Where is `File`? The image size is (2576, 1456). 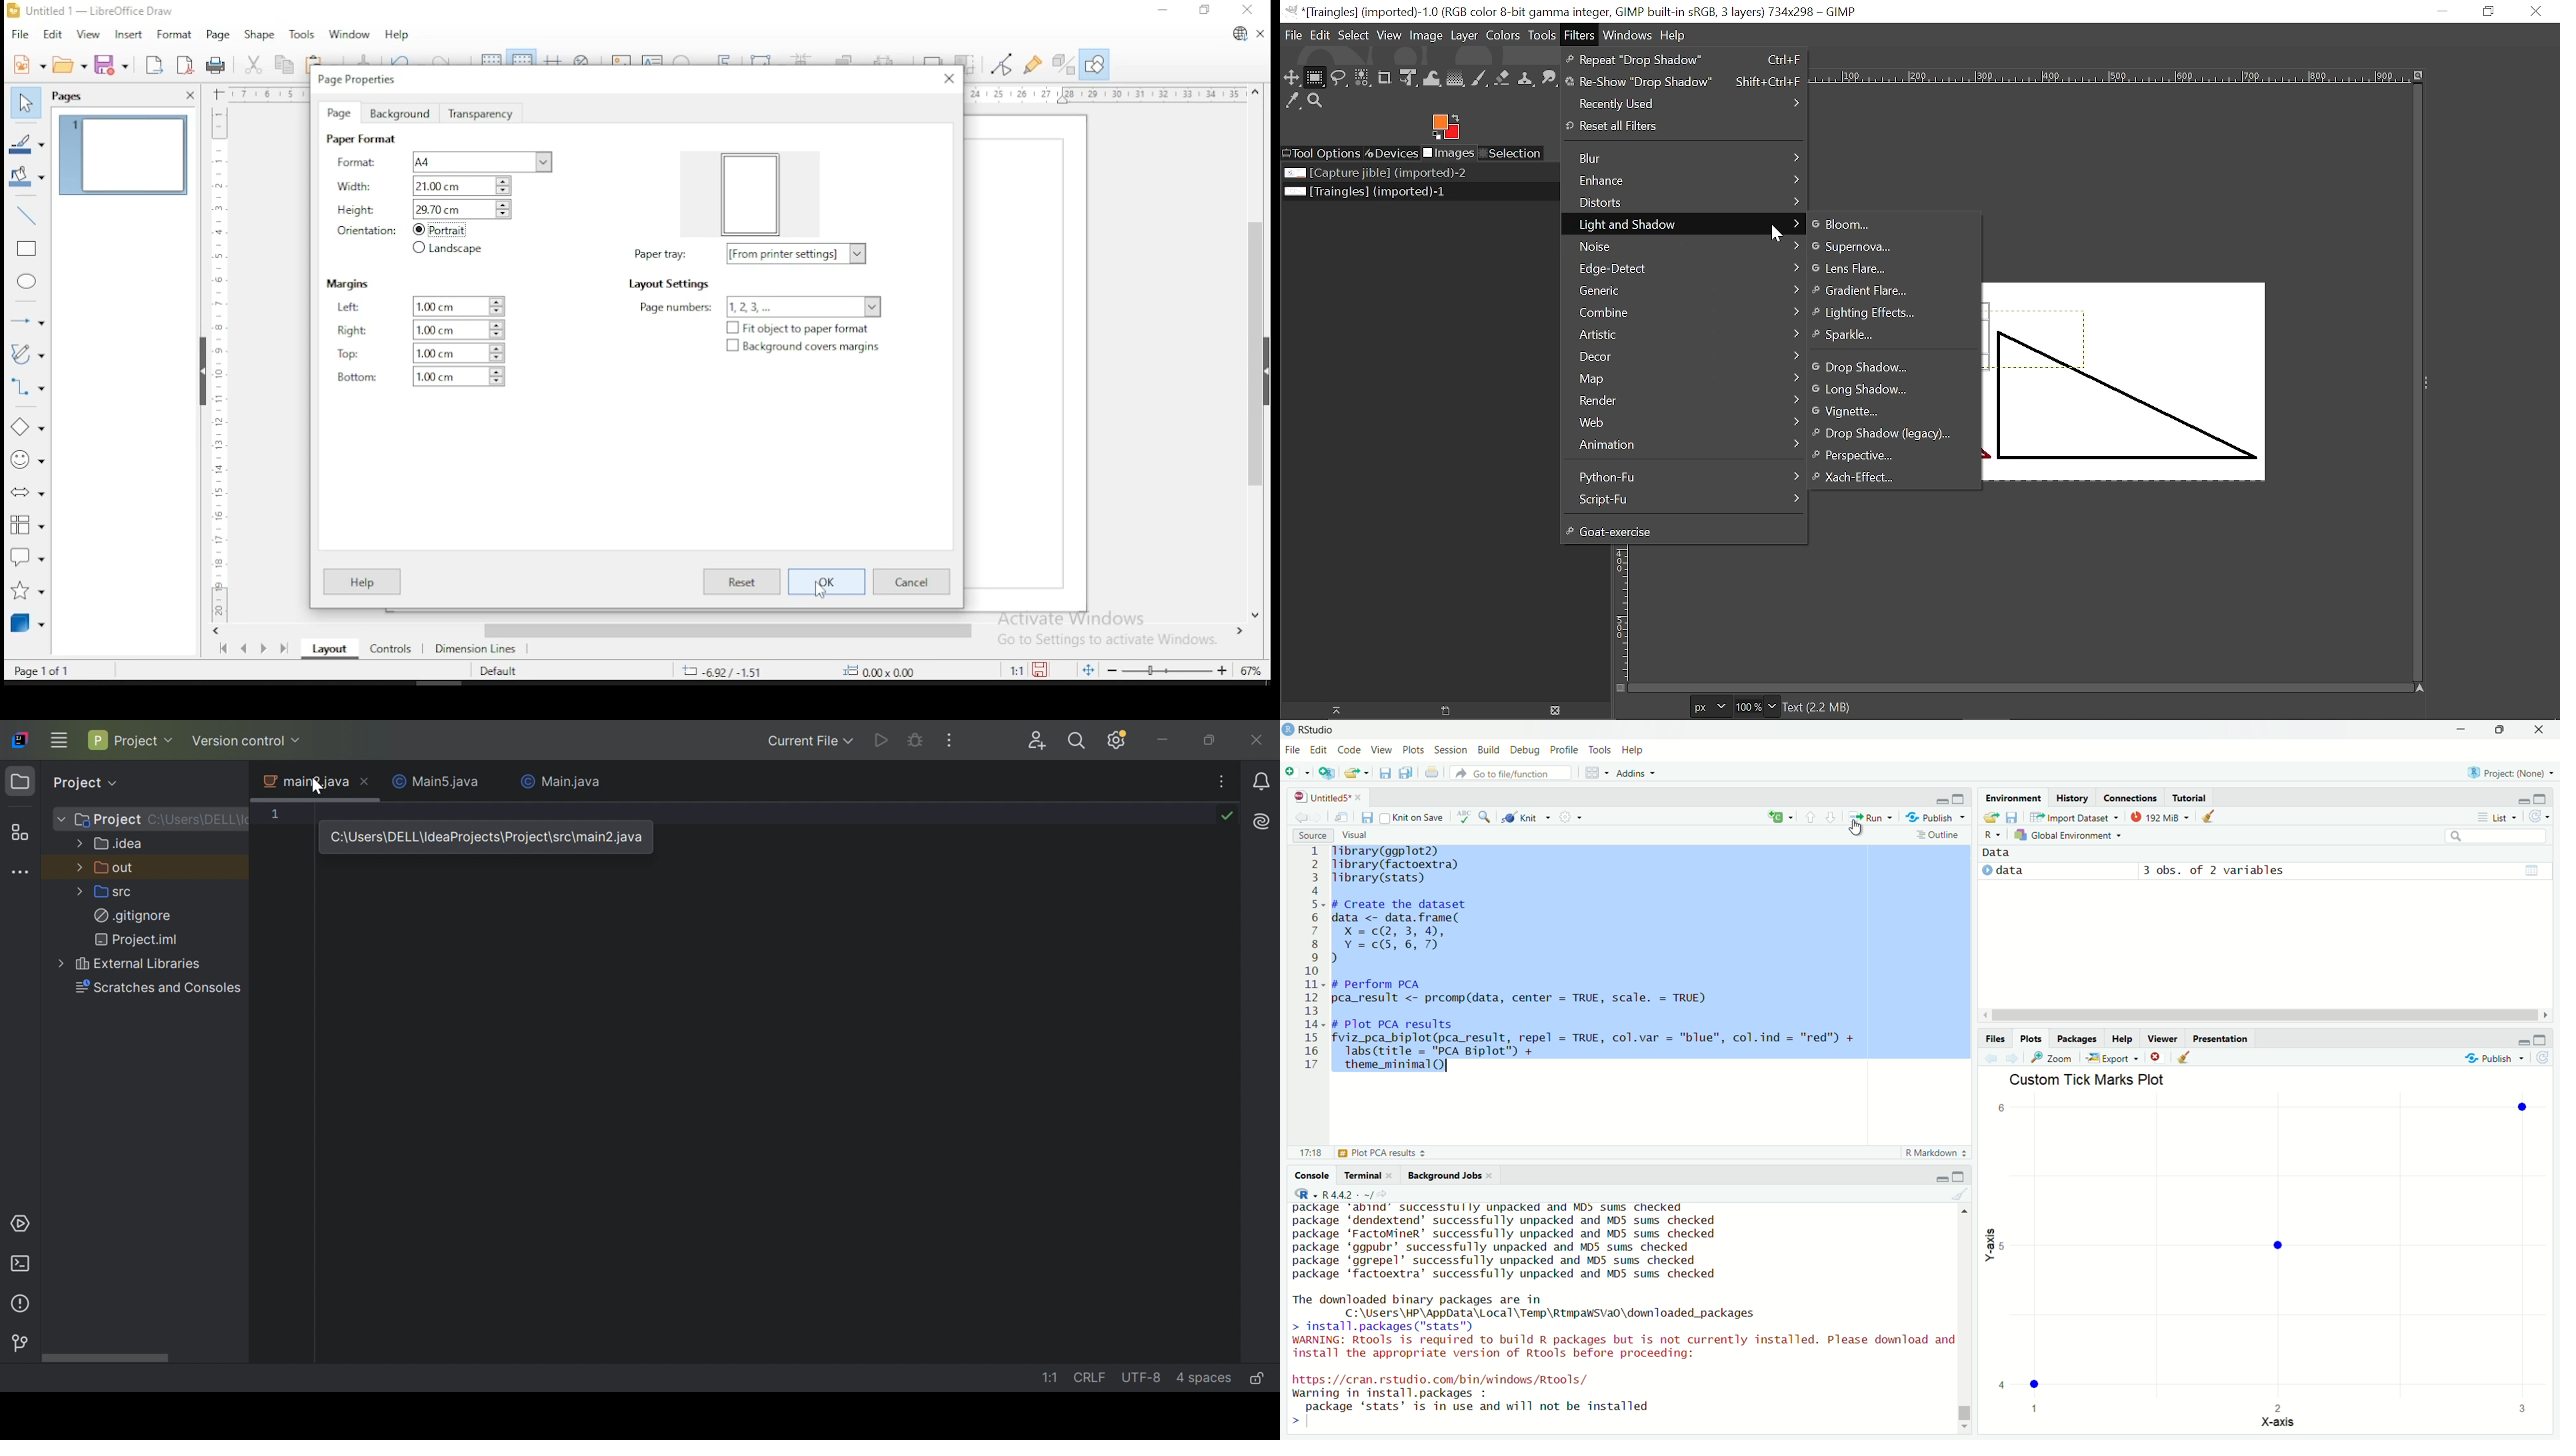
File is located at coordinates (1293, 751).